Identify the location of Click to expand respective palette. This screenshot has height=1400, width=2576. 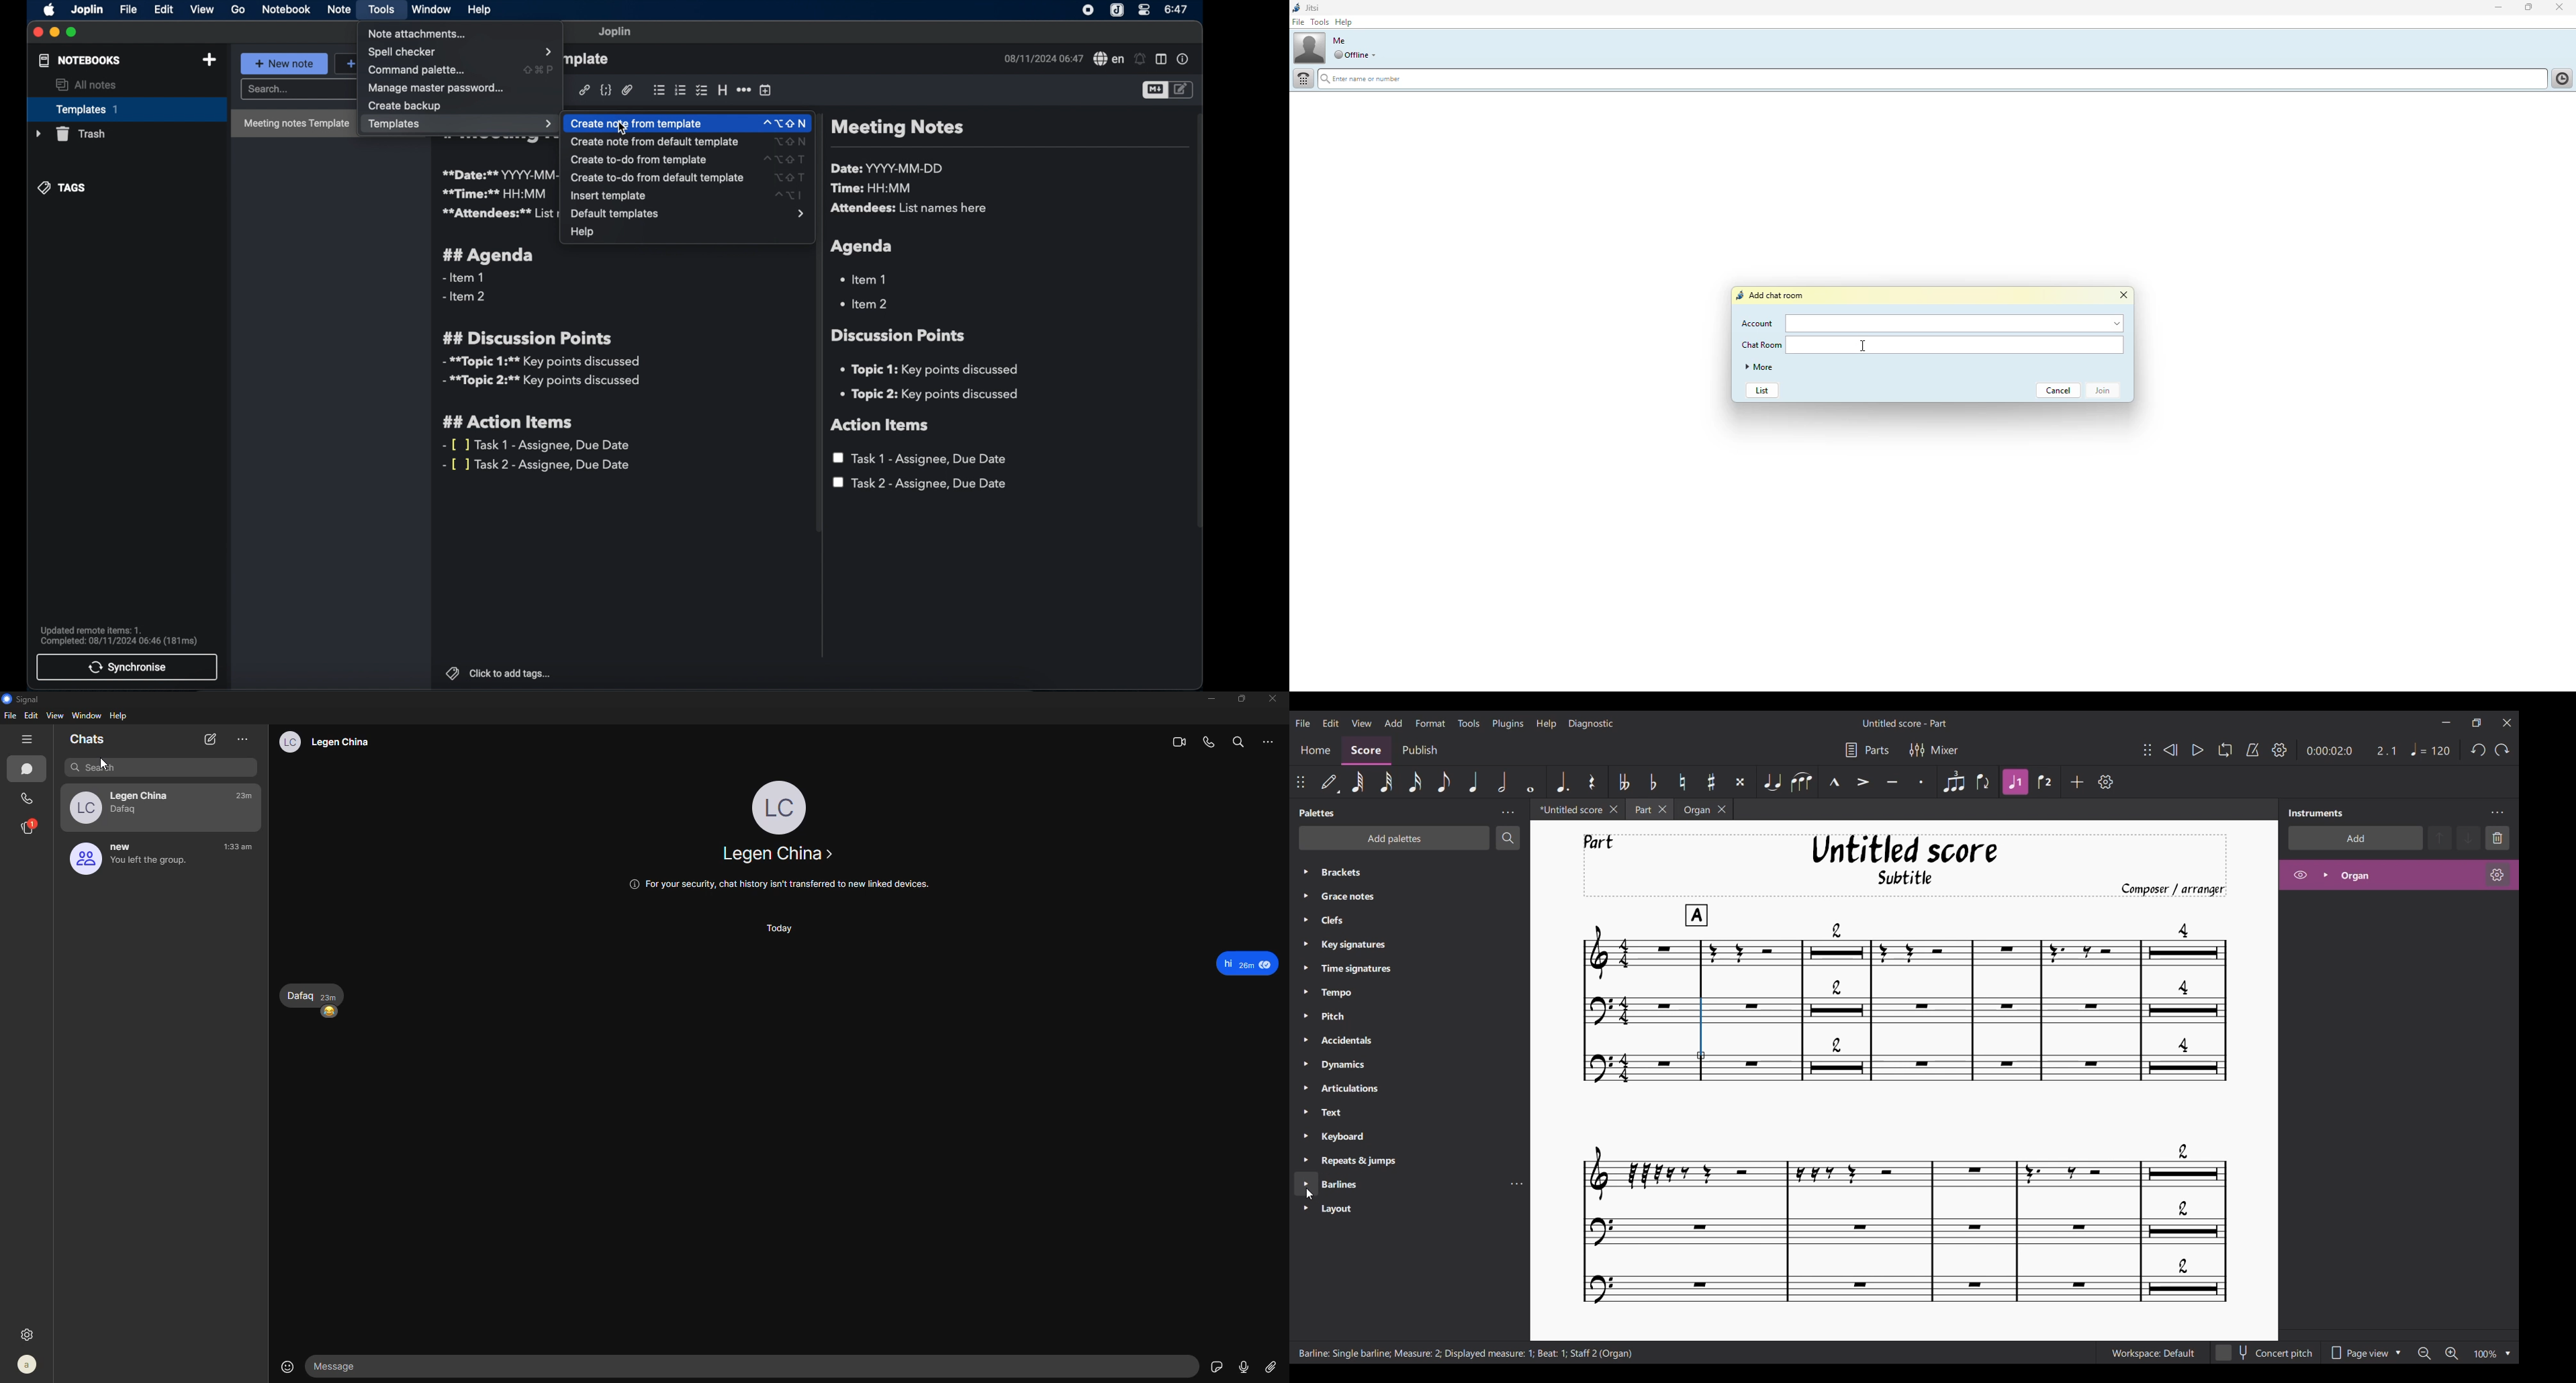
(1306, 1019).